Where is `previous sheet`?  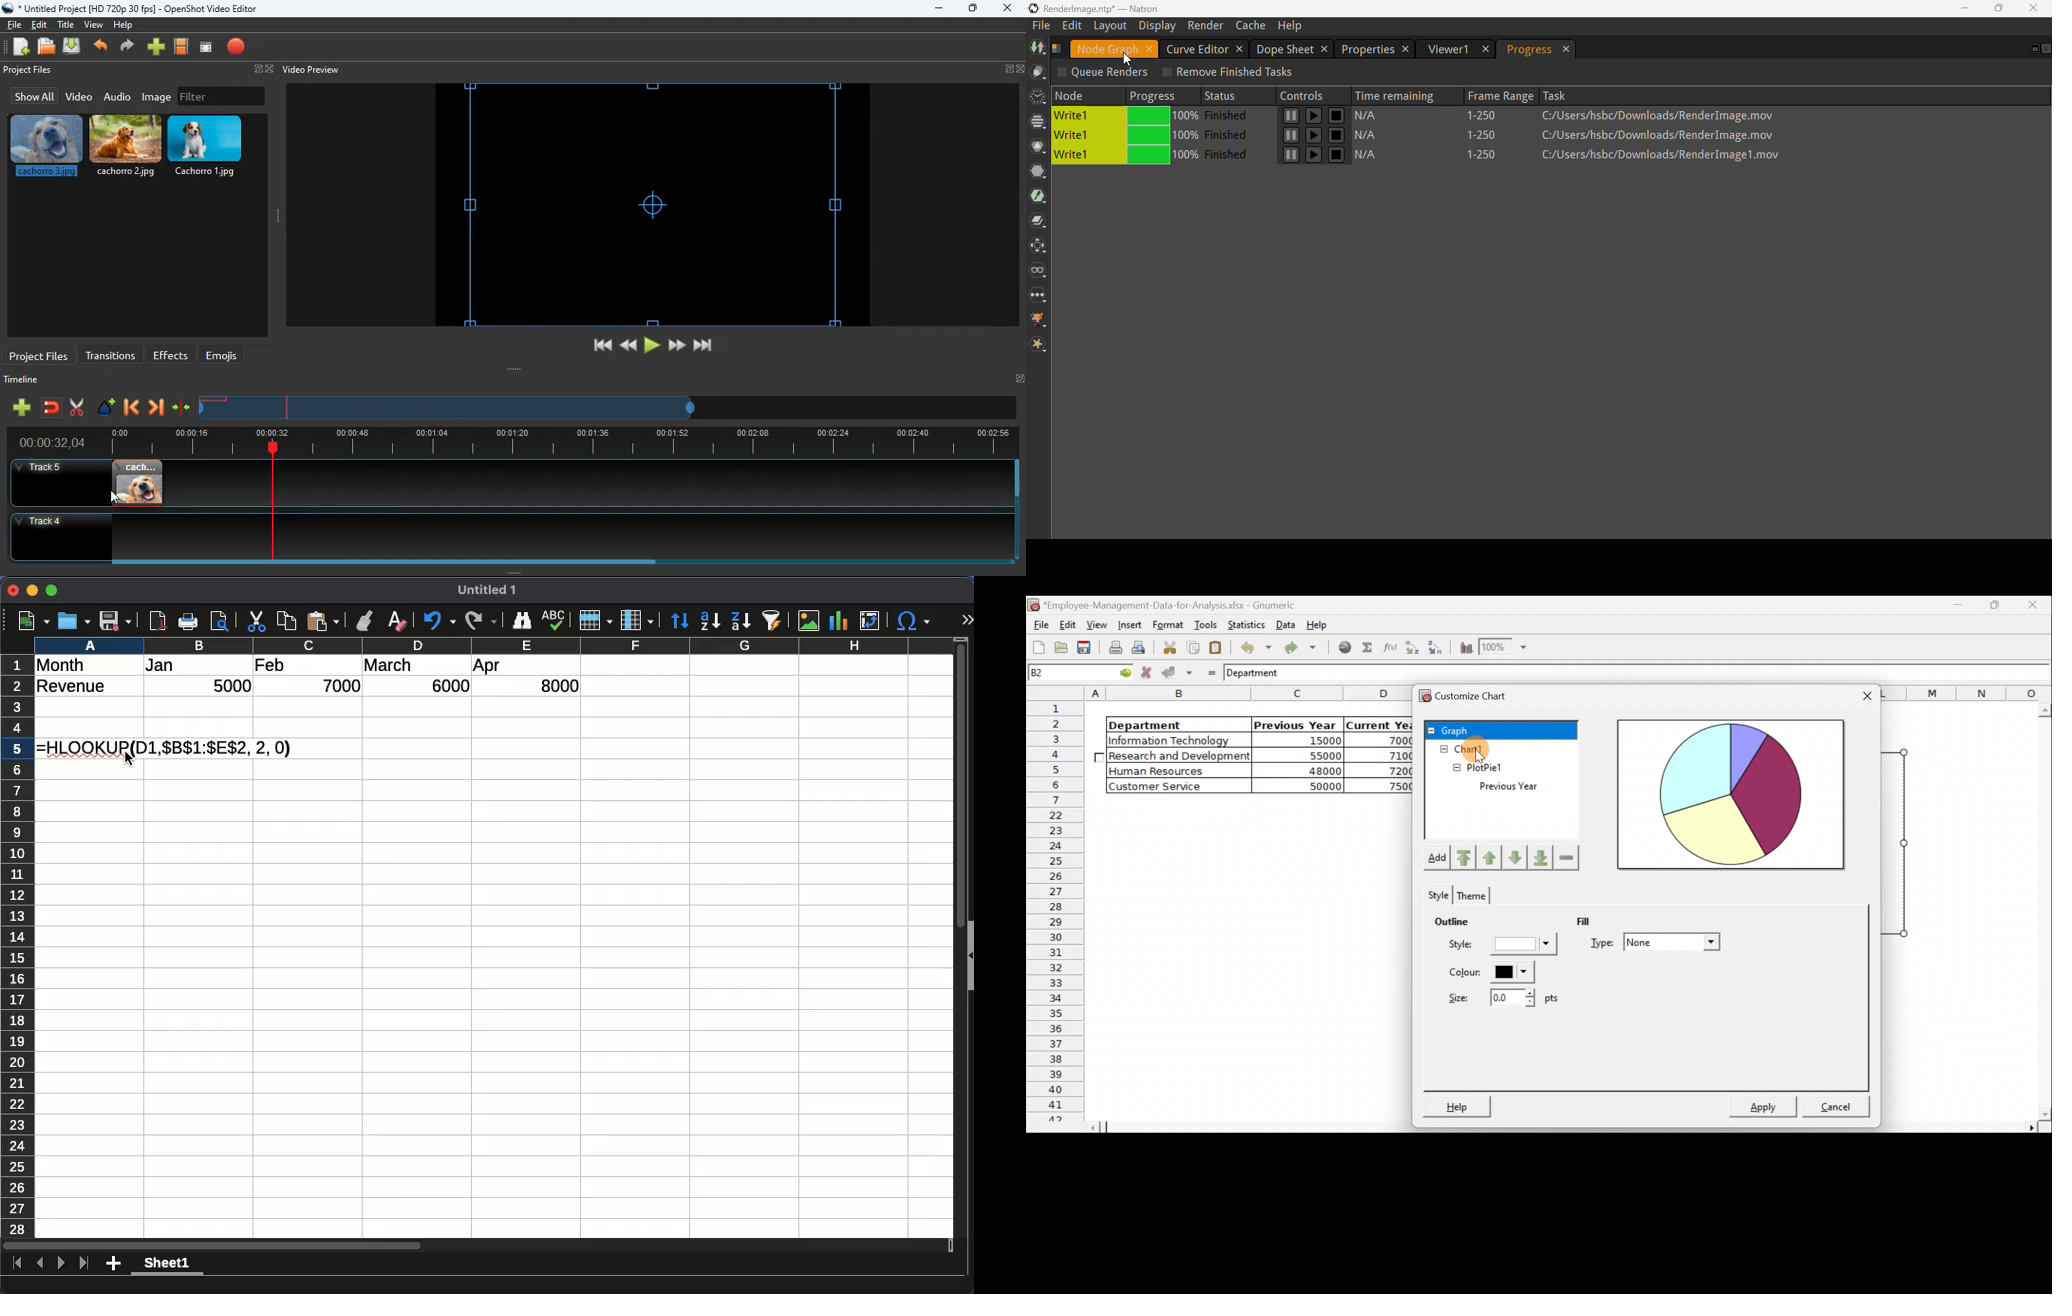
previous sheet is located at coordinates (40, 1263).